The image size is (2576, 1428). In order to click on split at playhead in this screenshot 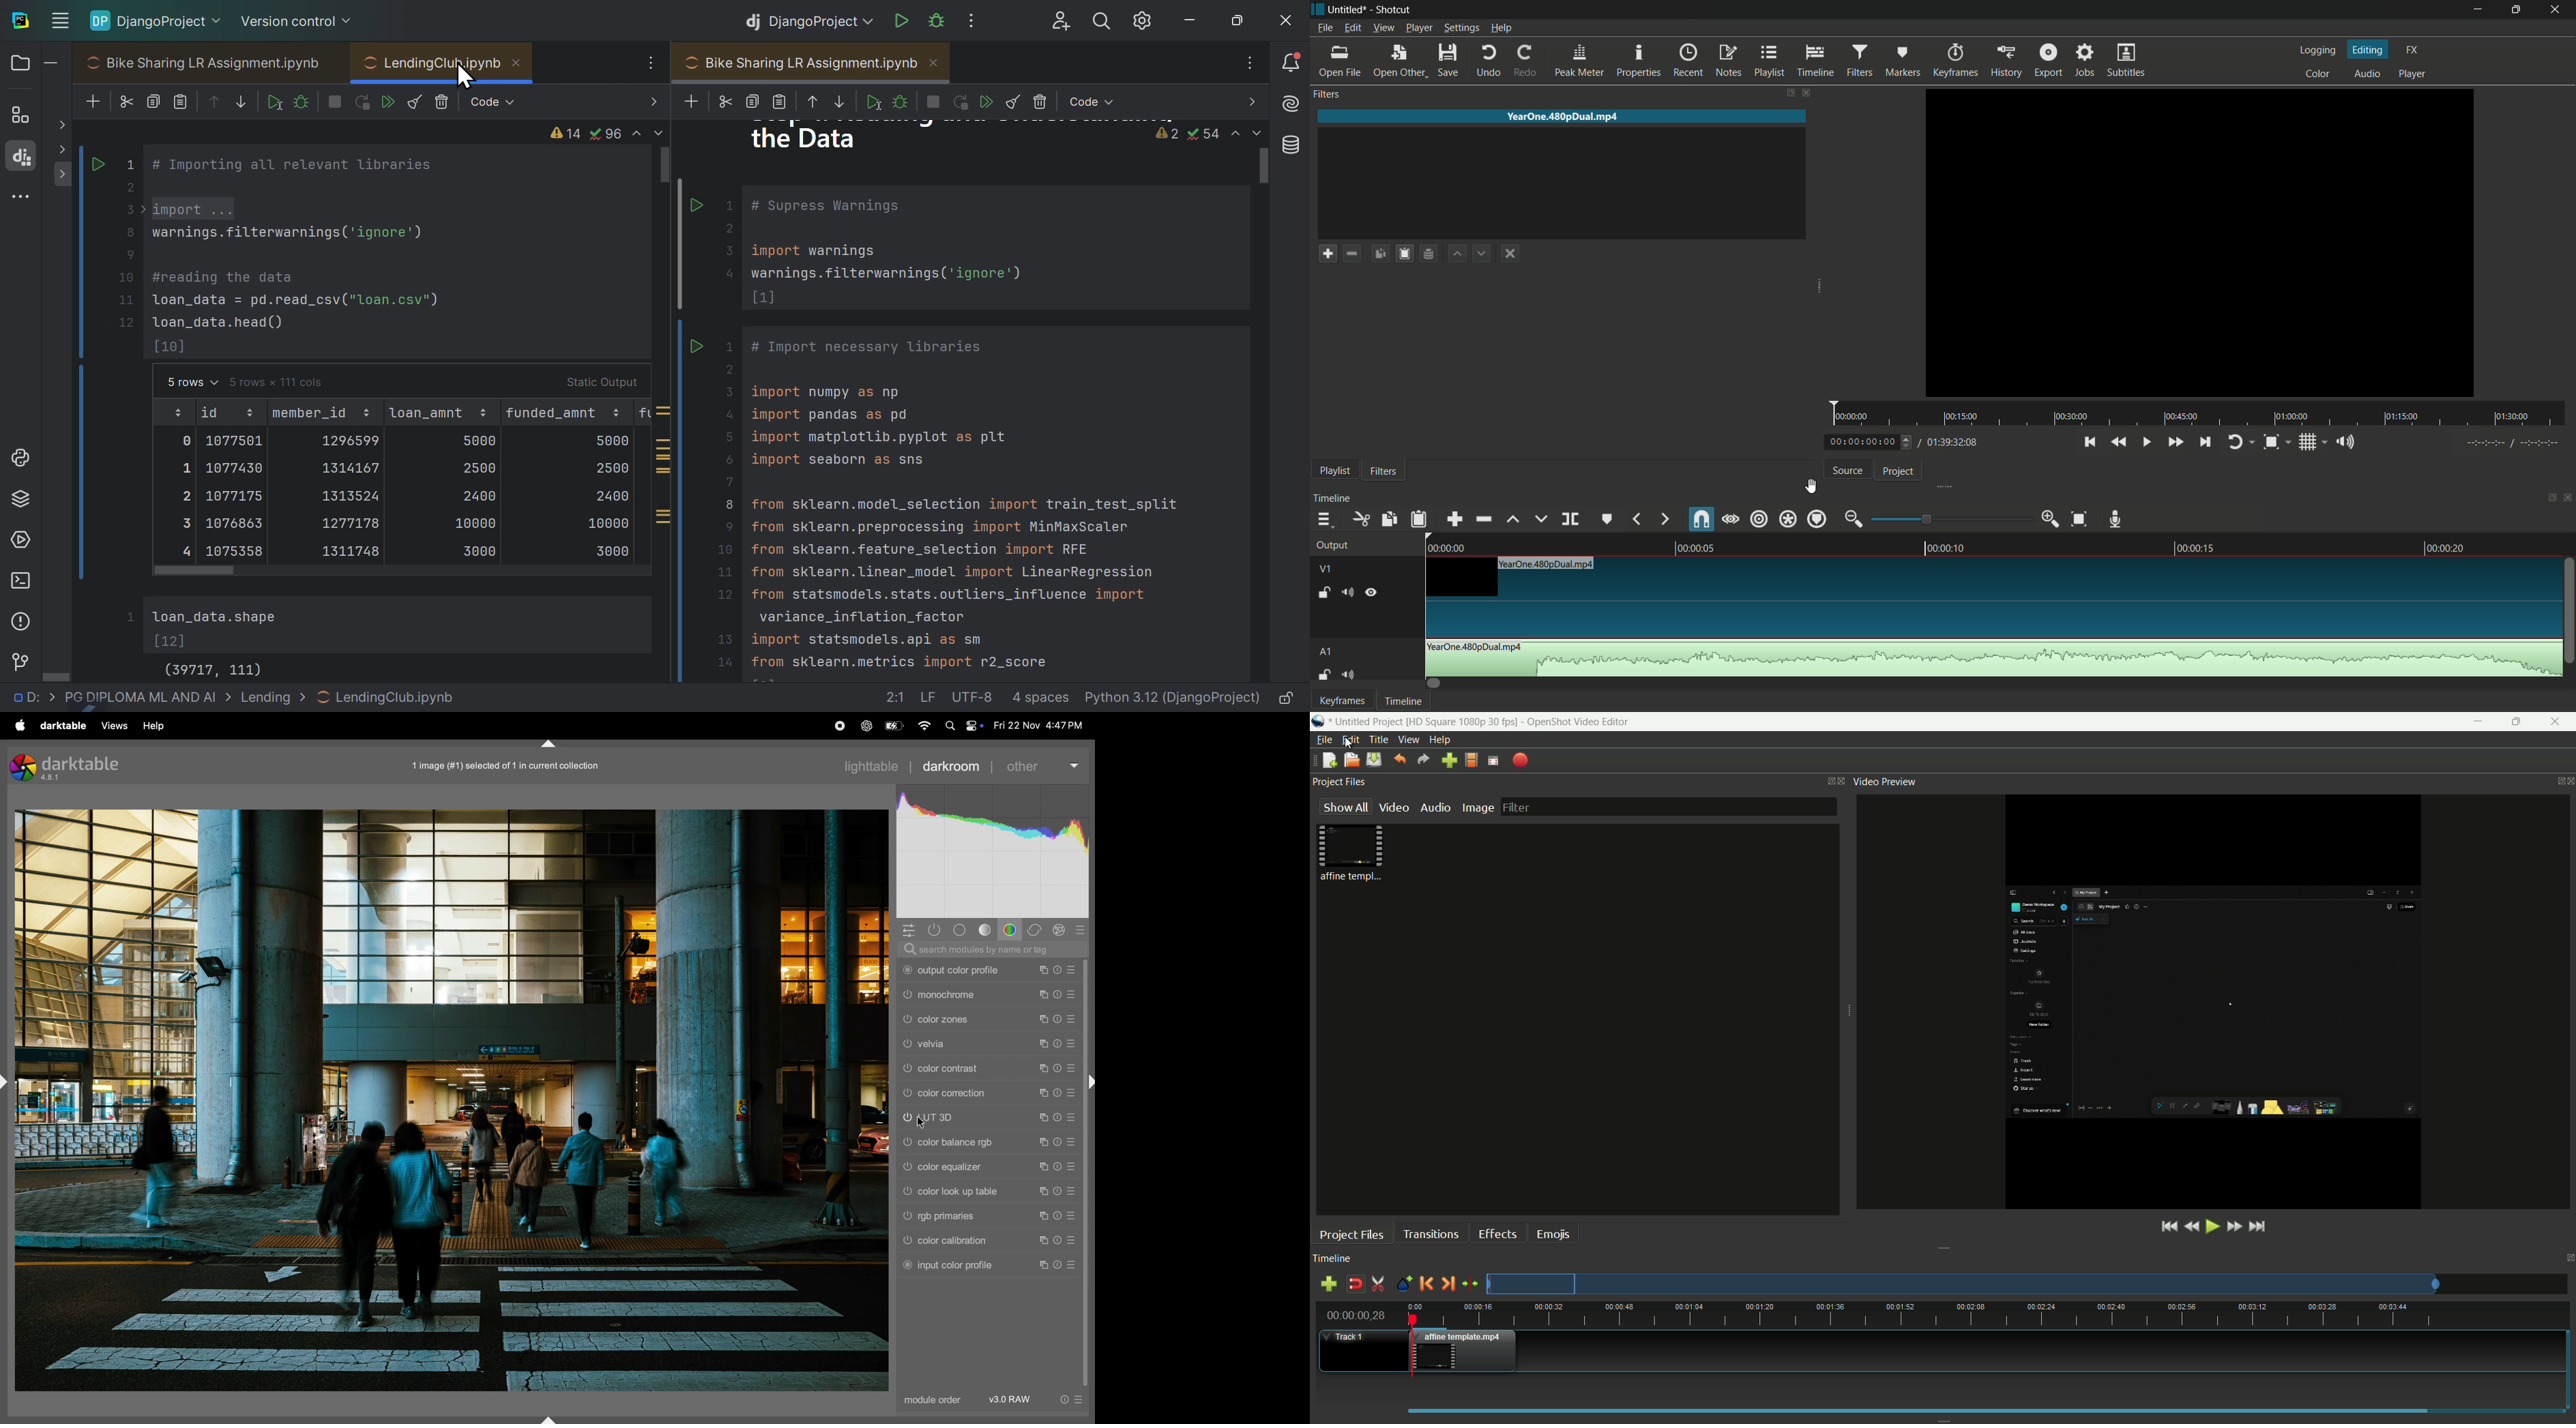, I will do `click(1572, 519)`.